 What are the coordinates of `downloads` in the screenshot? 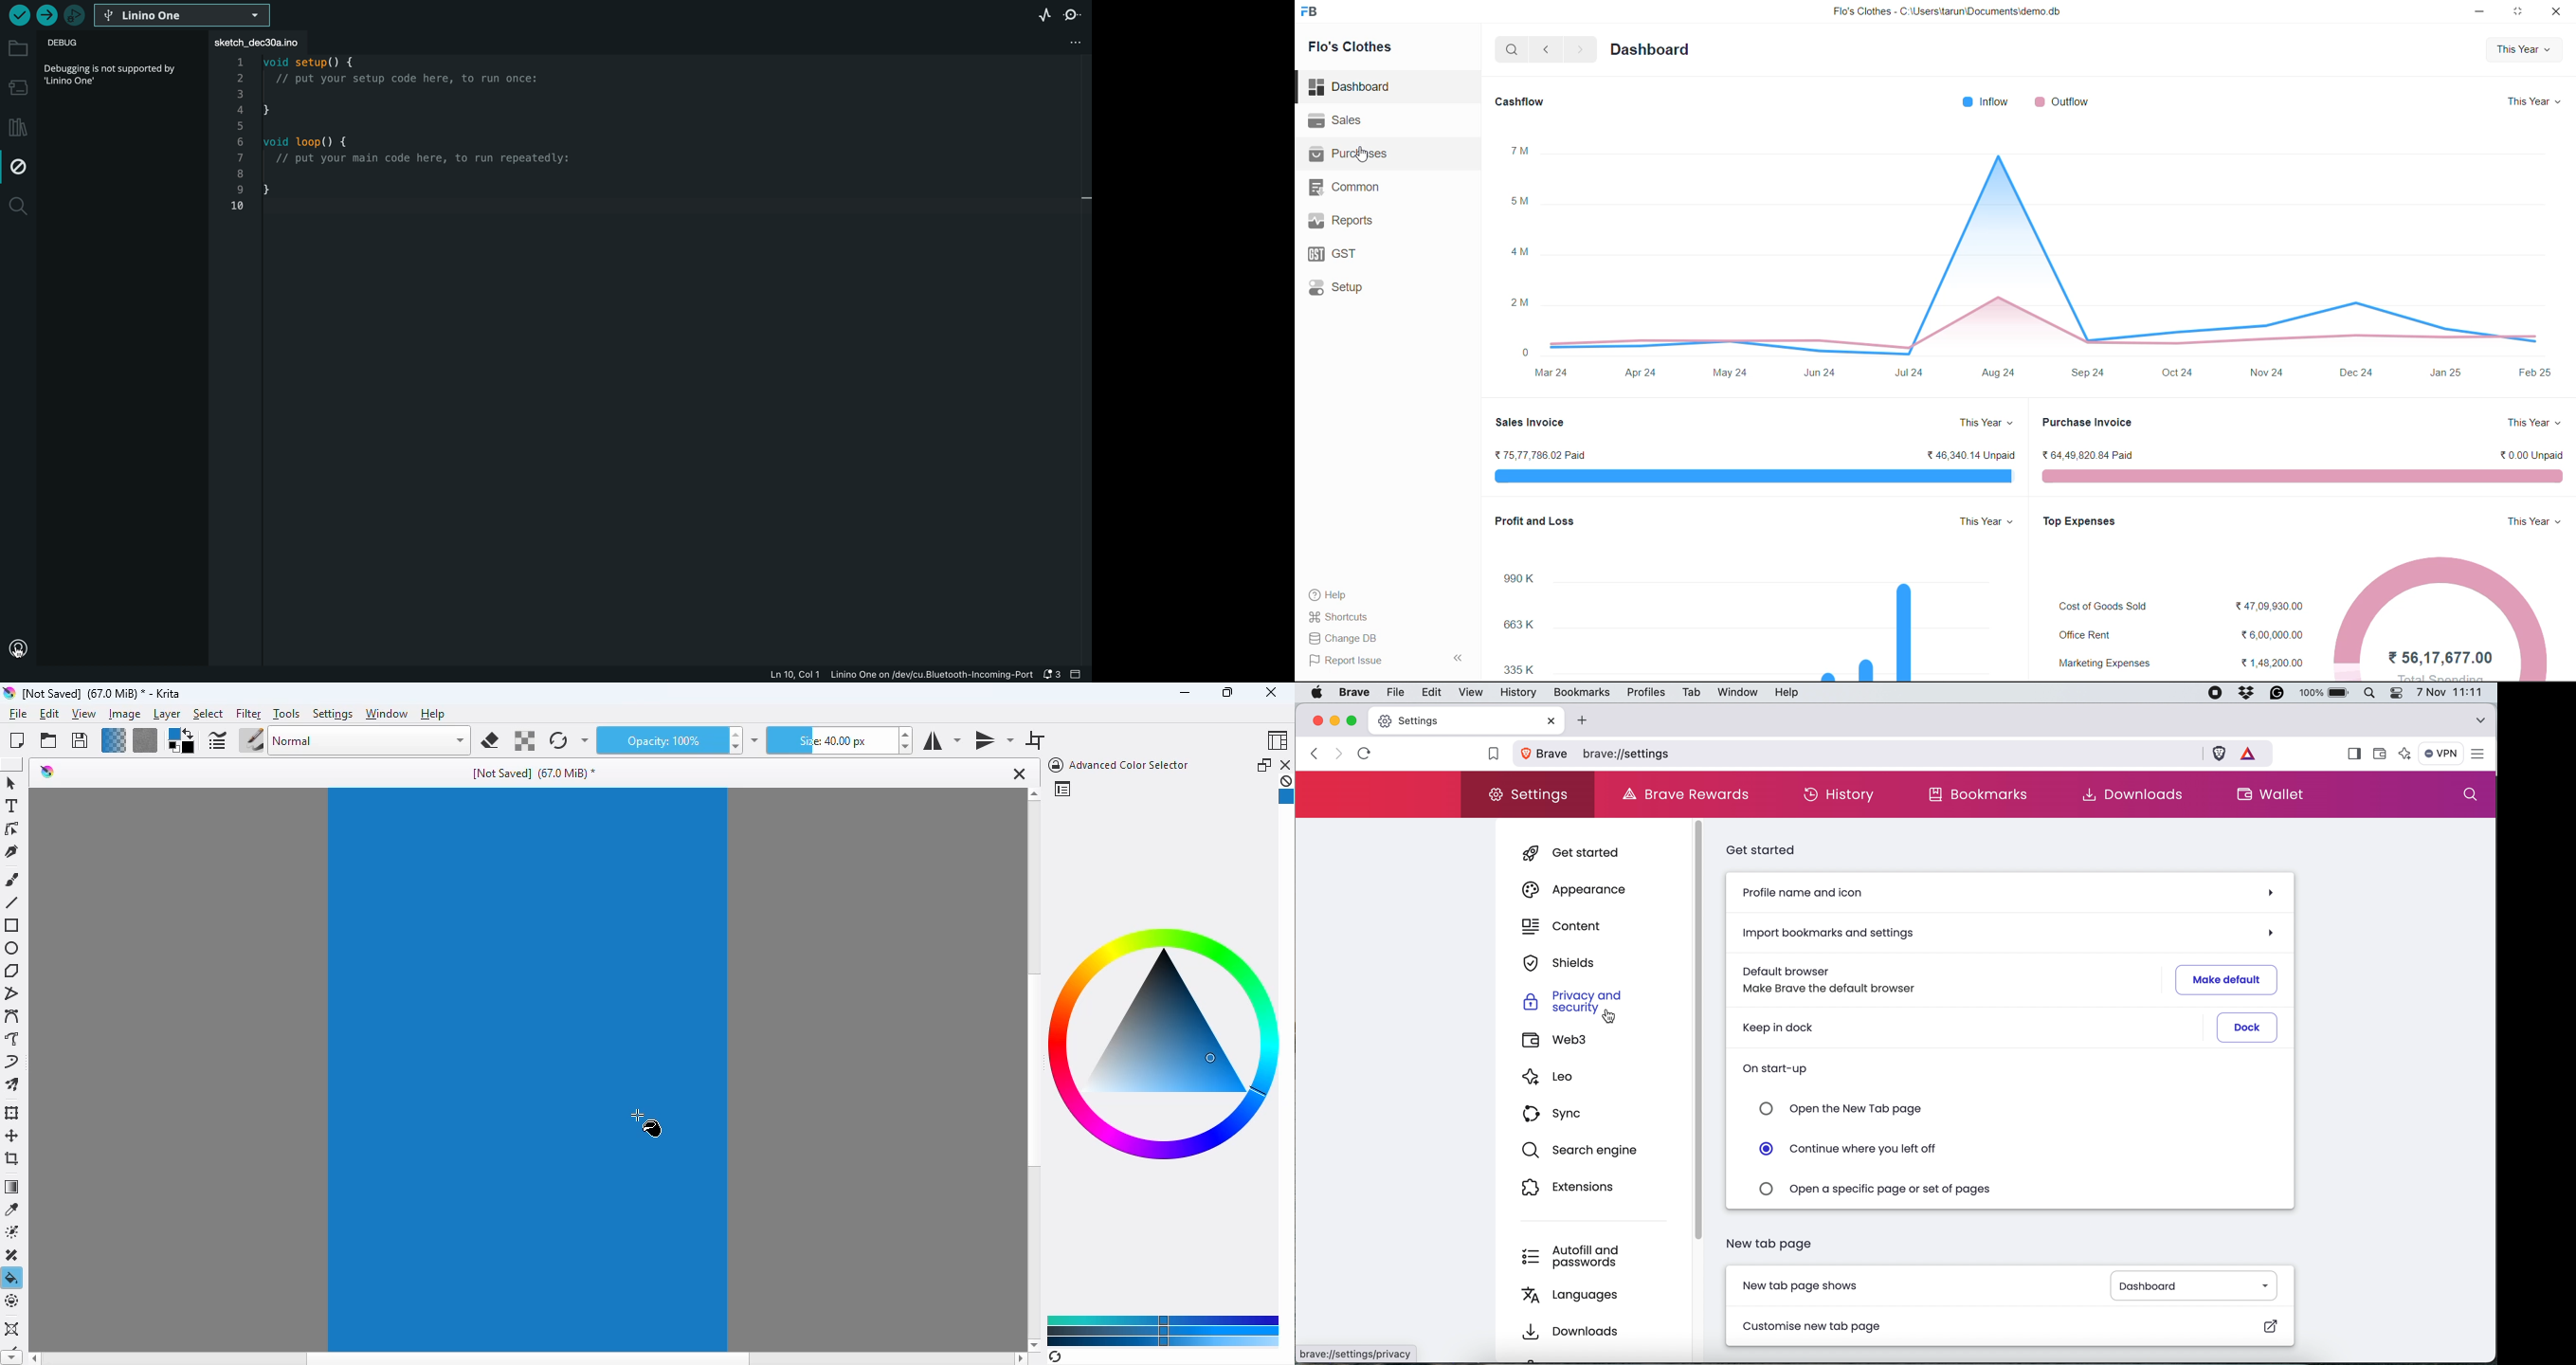 It's located at (1564, 1328).